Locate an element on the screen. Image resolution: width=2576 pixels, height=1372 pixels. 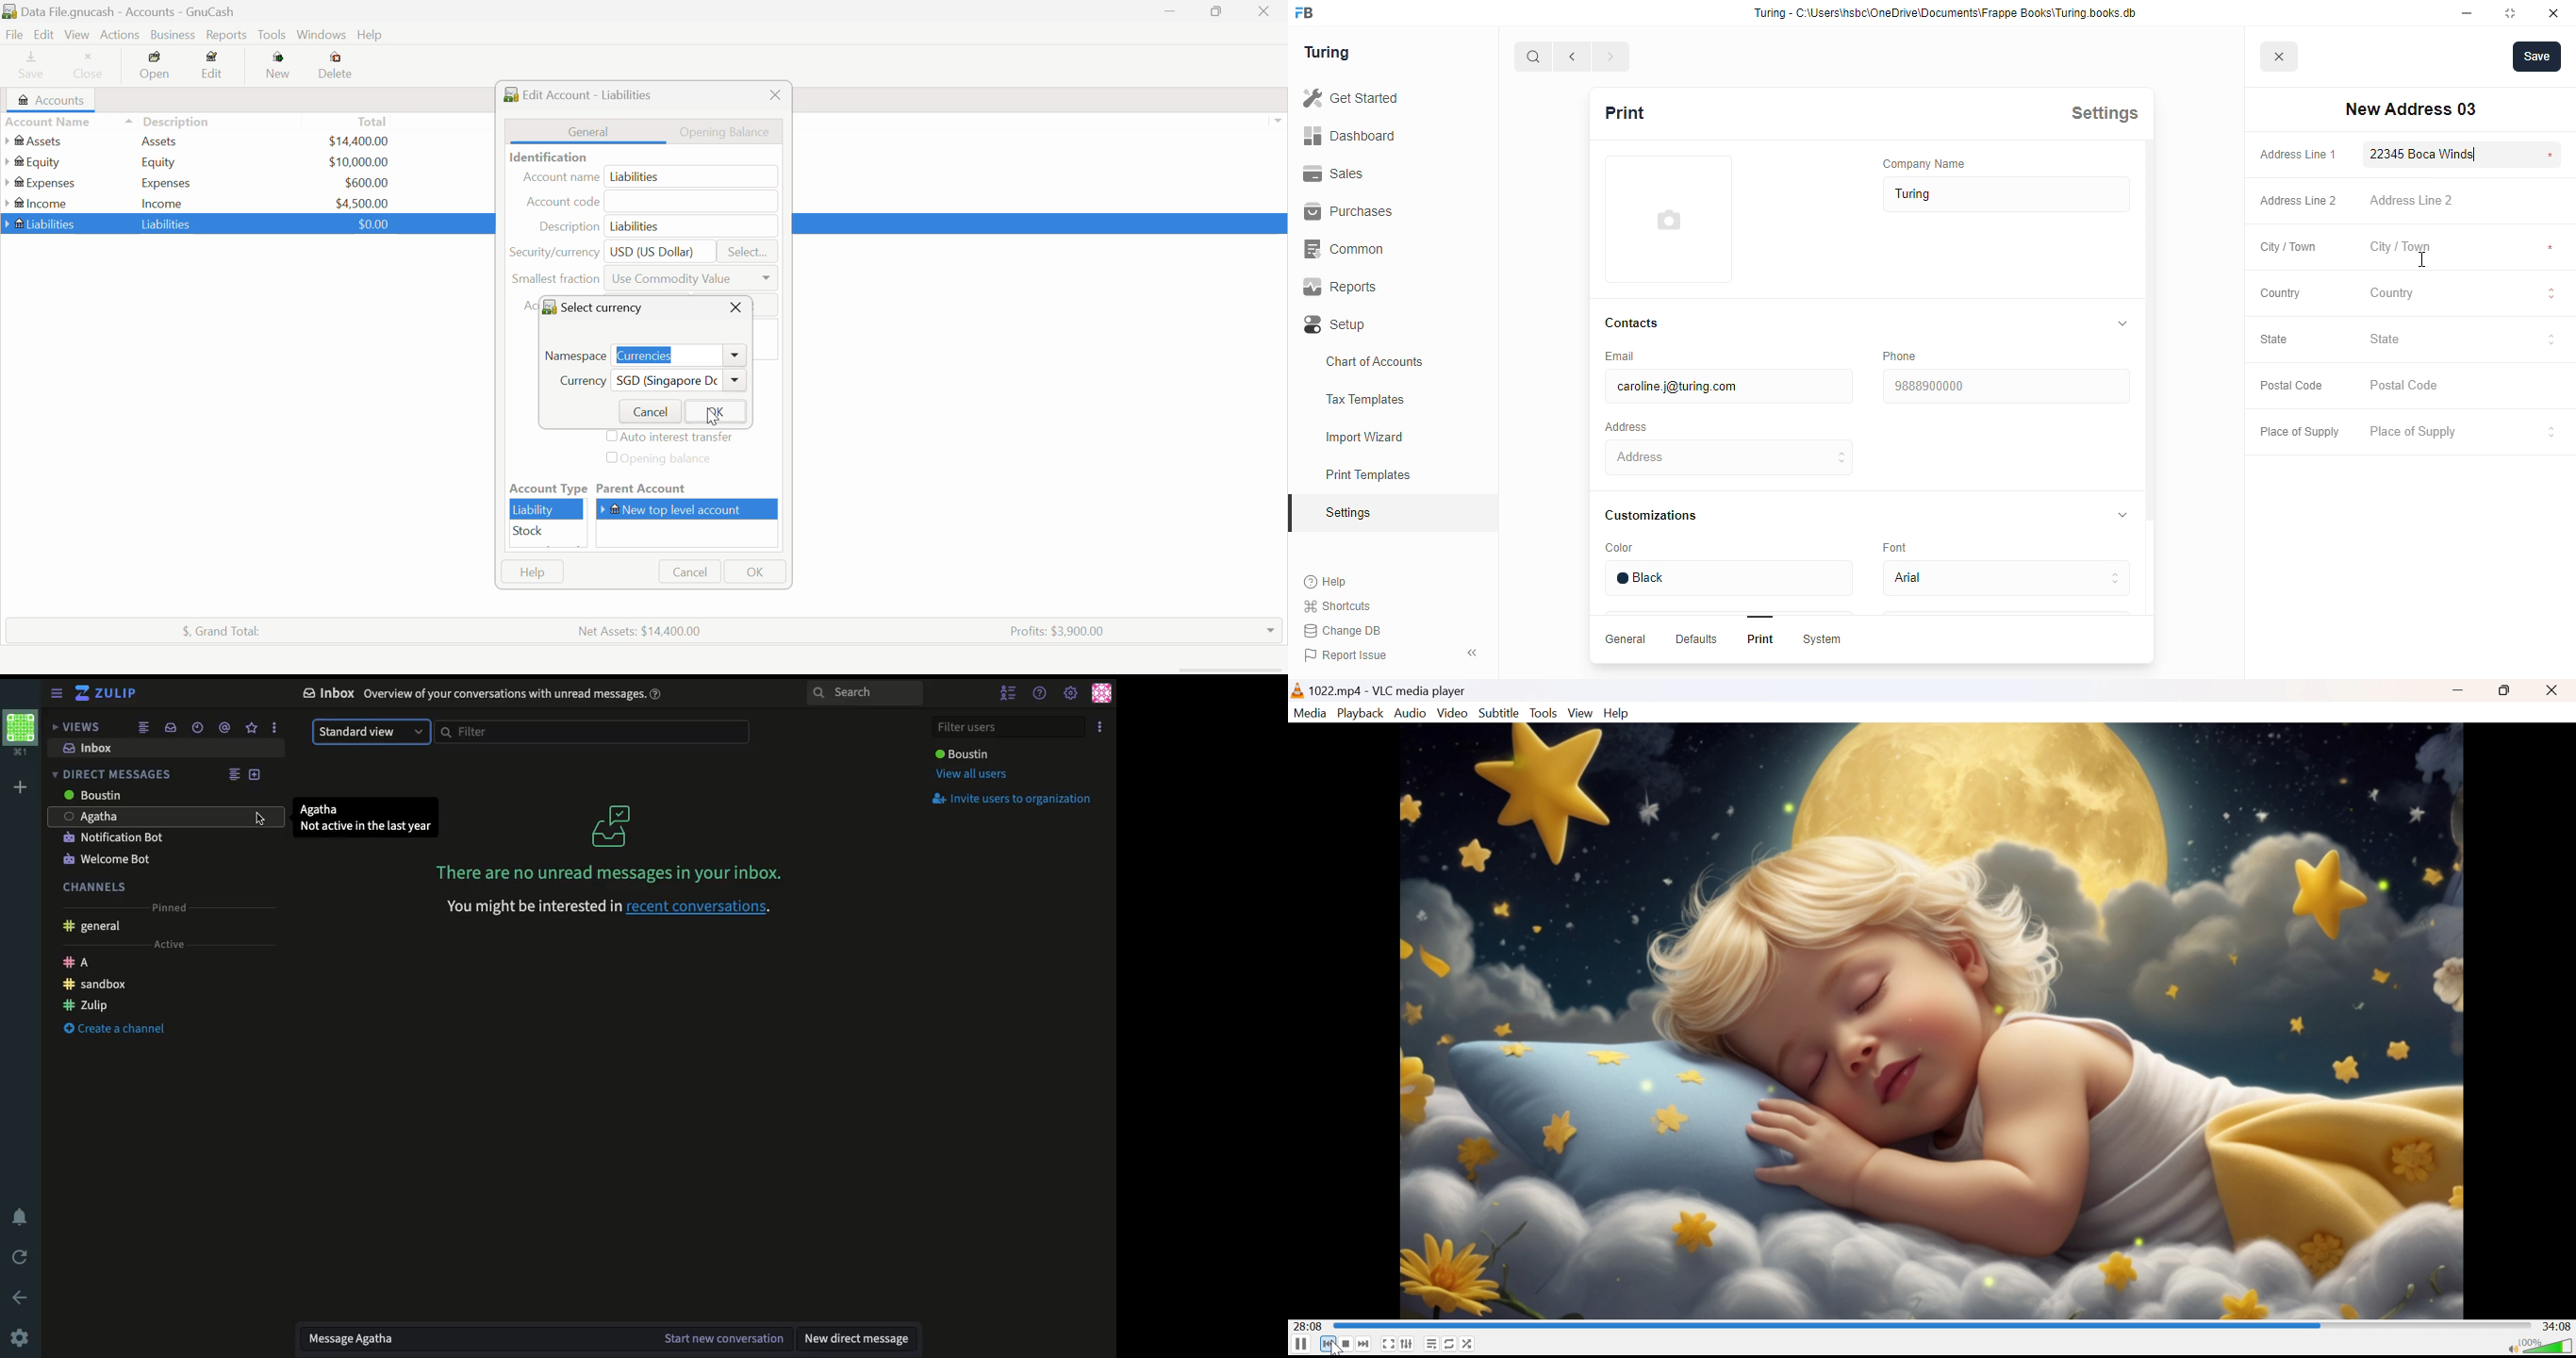
phone is located at coordinates (1899, 356).